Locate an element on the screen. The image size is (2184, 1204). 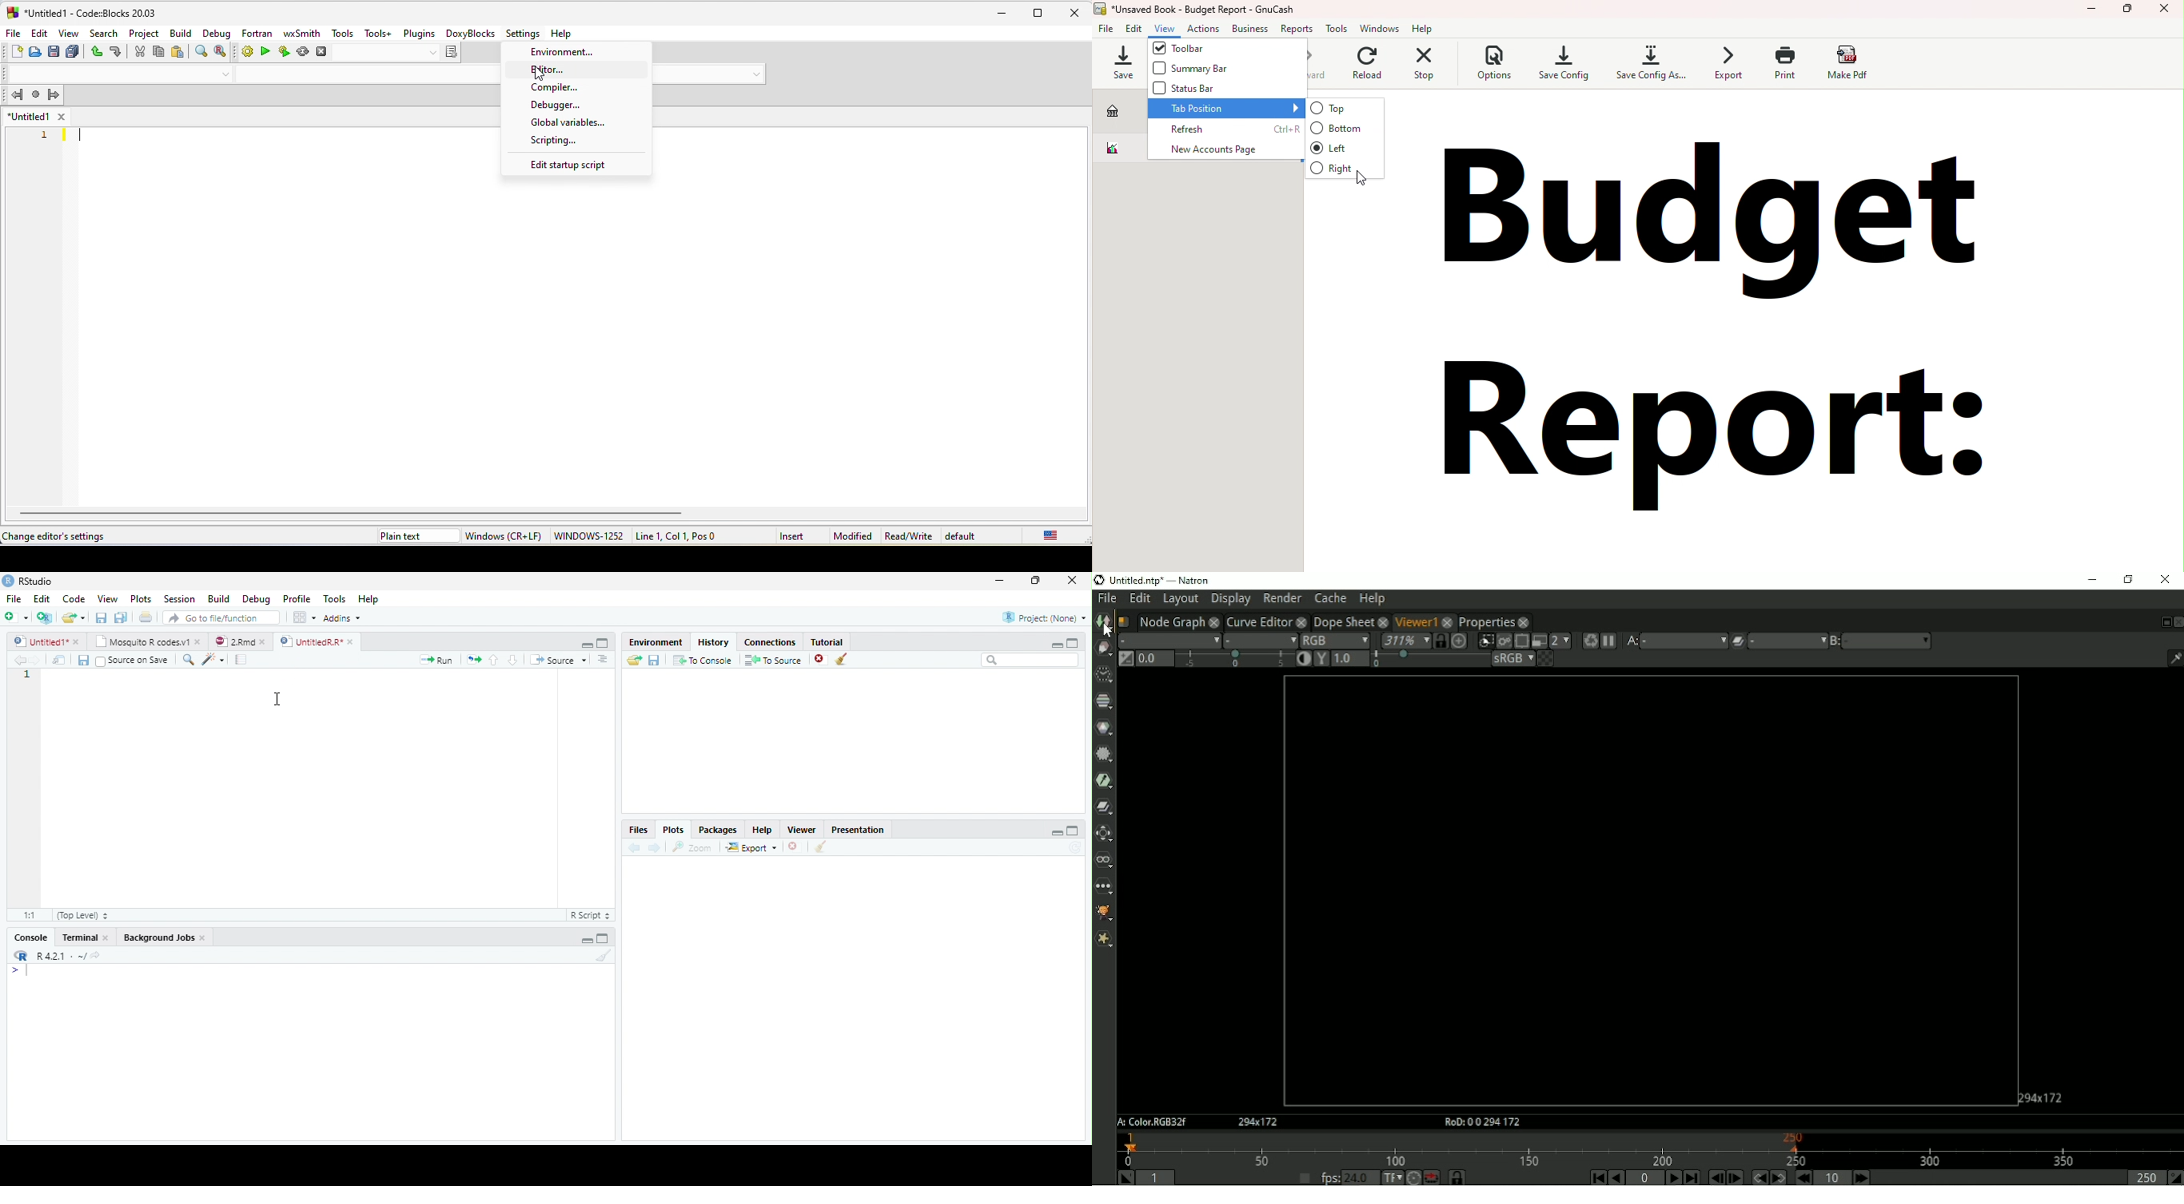
To Console is located at coordinates (703, 661).